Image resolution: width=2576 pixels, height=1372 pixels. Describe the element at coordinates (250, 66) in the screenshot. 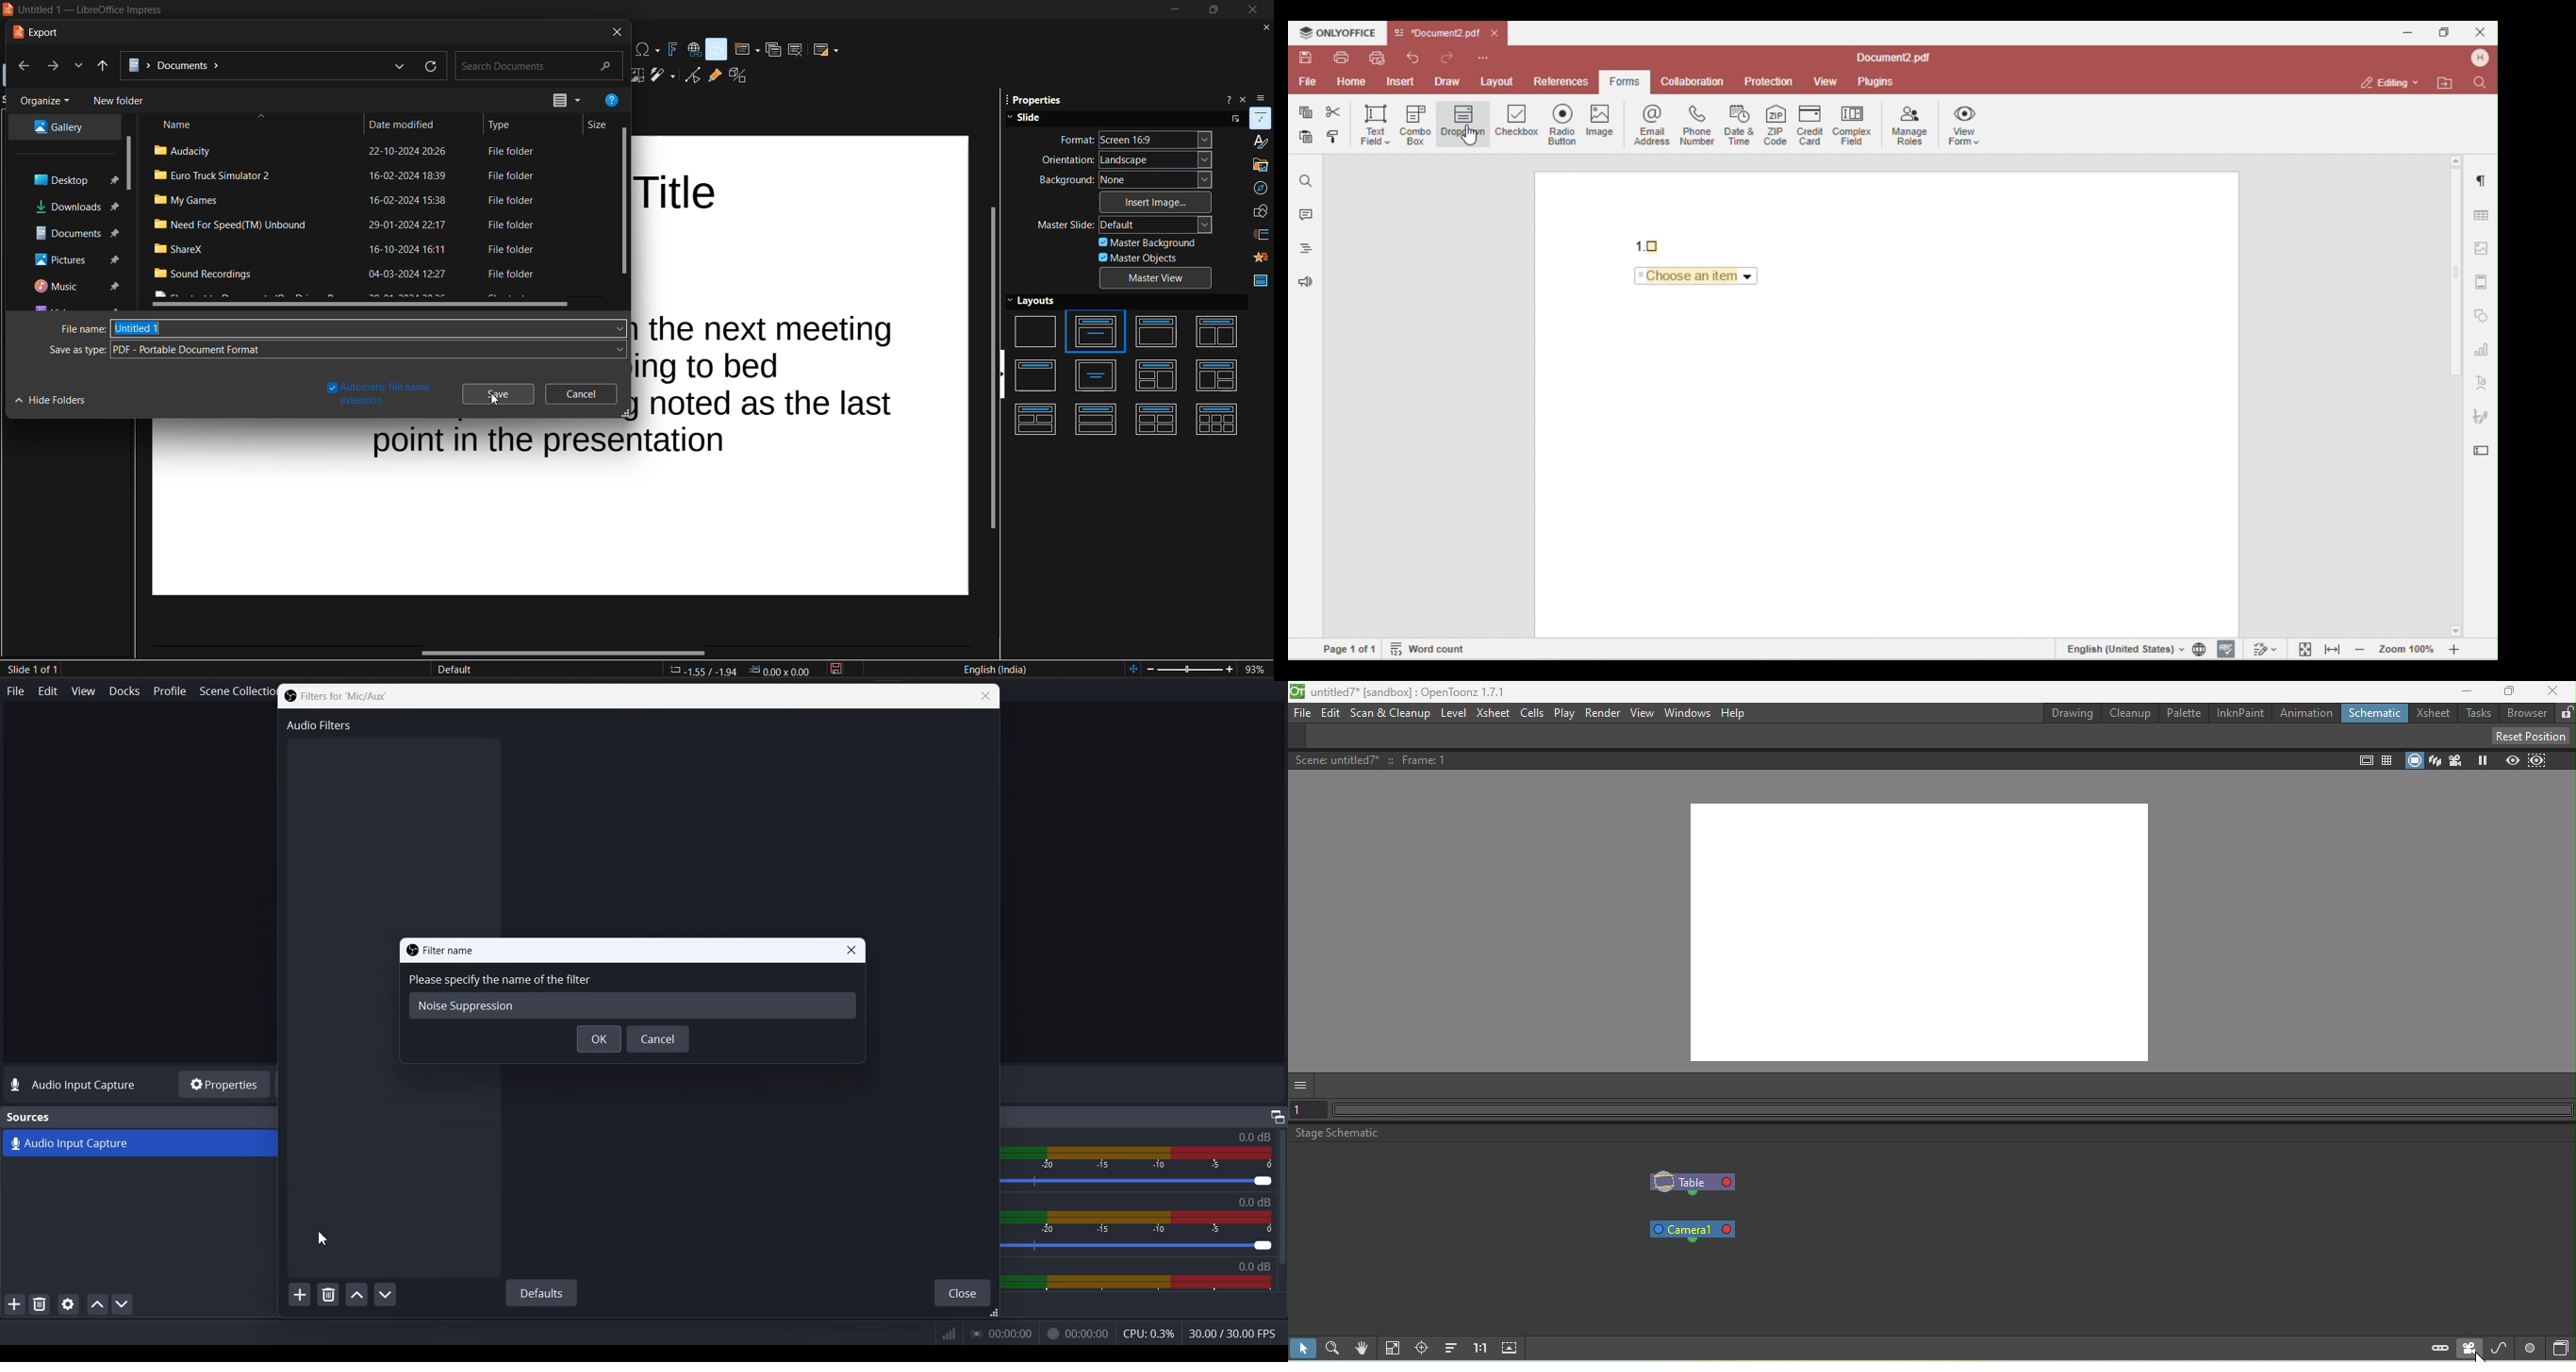

I see `Documents` at that location.